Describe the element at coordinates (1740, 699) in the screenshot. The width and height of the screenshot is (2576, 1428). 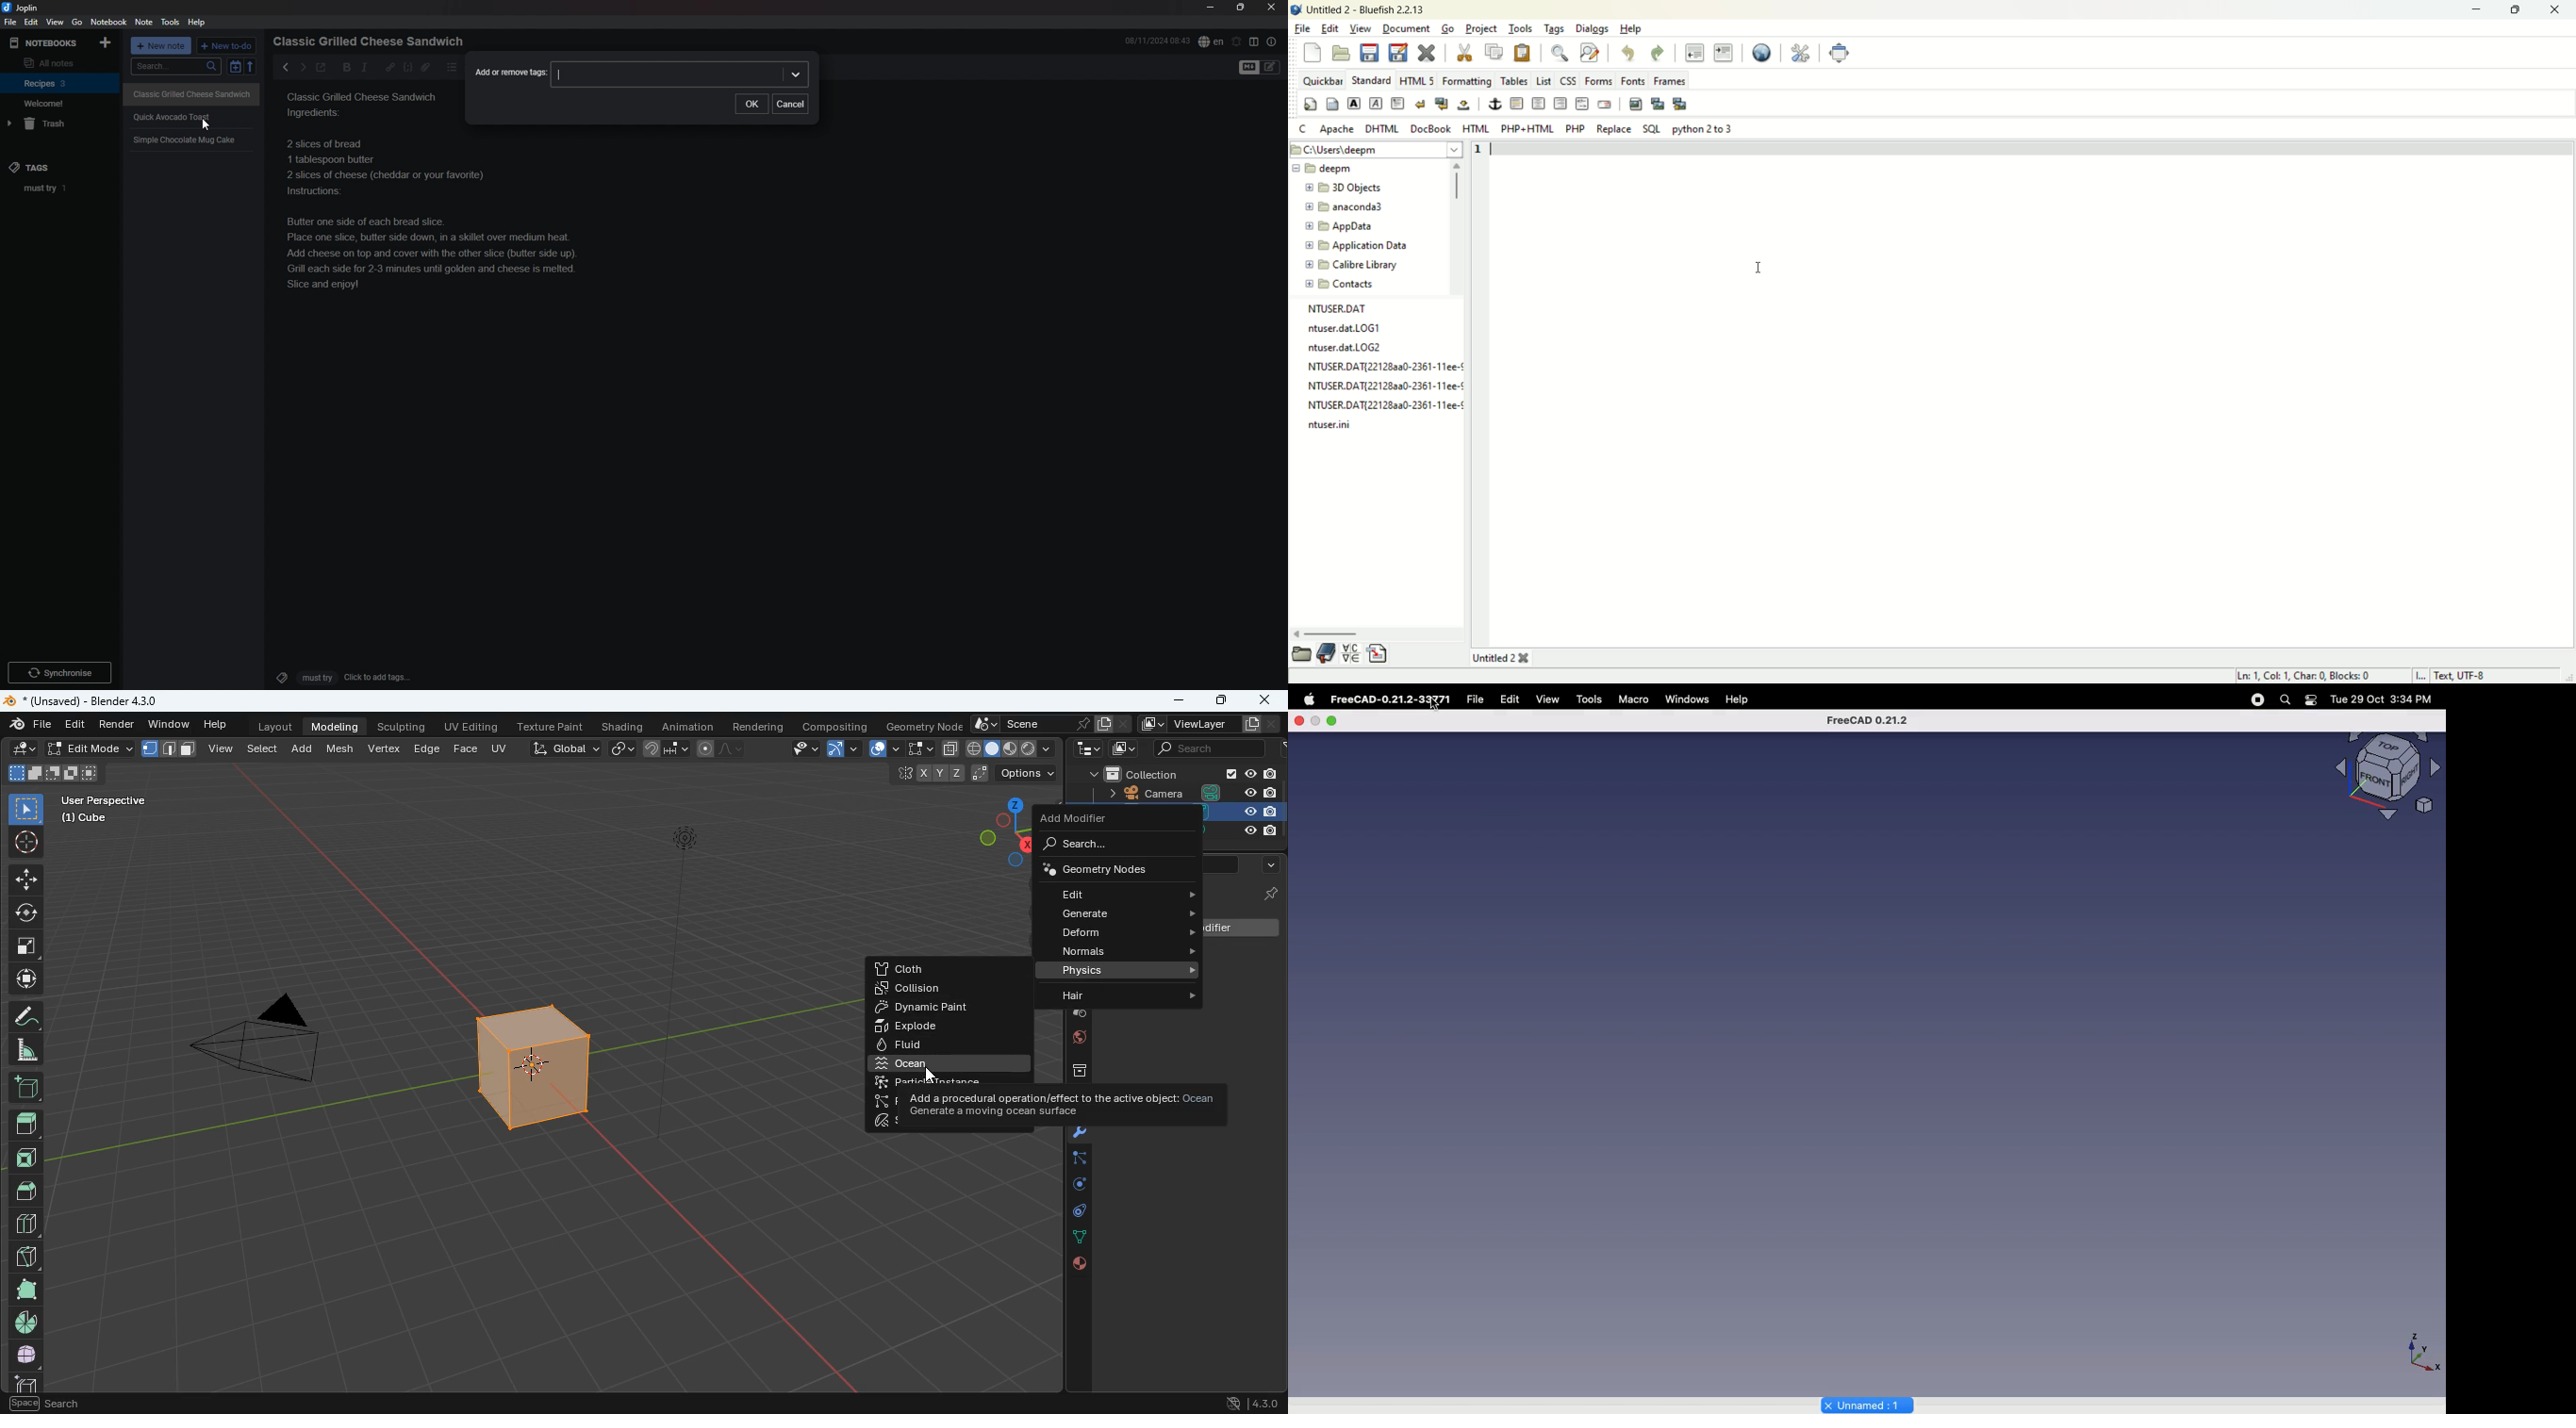
I see `Help` at that location.